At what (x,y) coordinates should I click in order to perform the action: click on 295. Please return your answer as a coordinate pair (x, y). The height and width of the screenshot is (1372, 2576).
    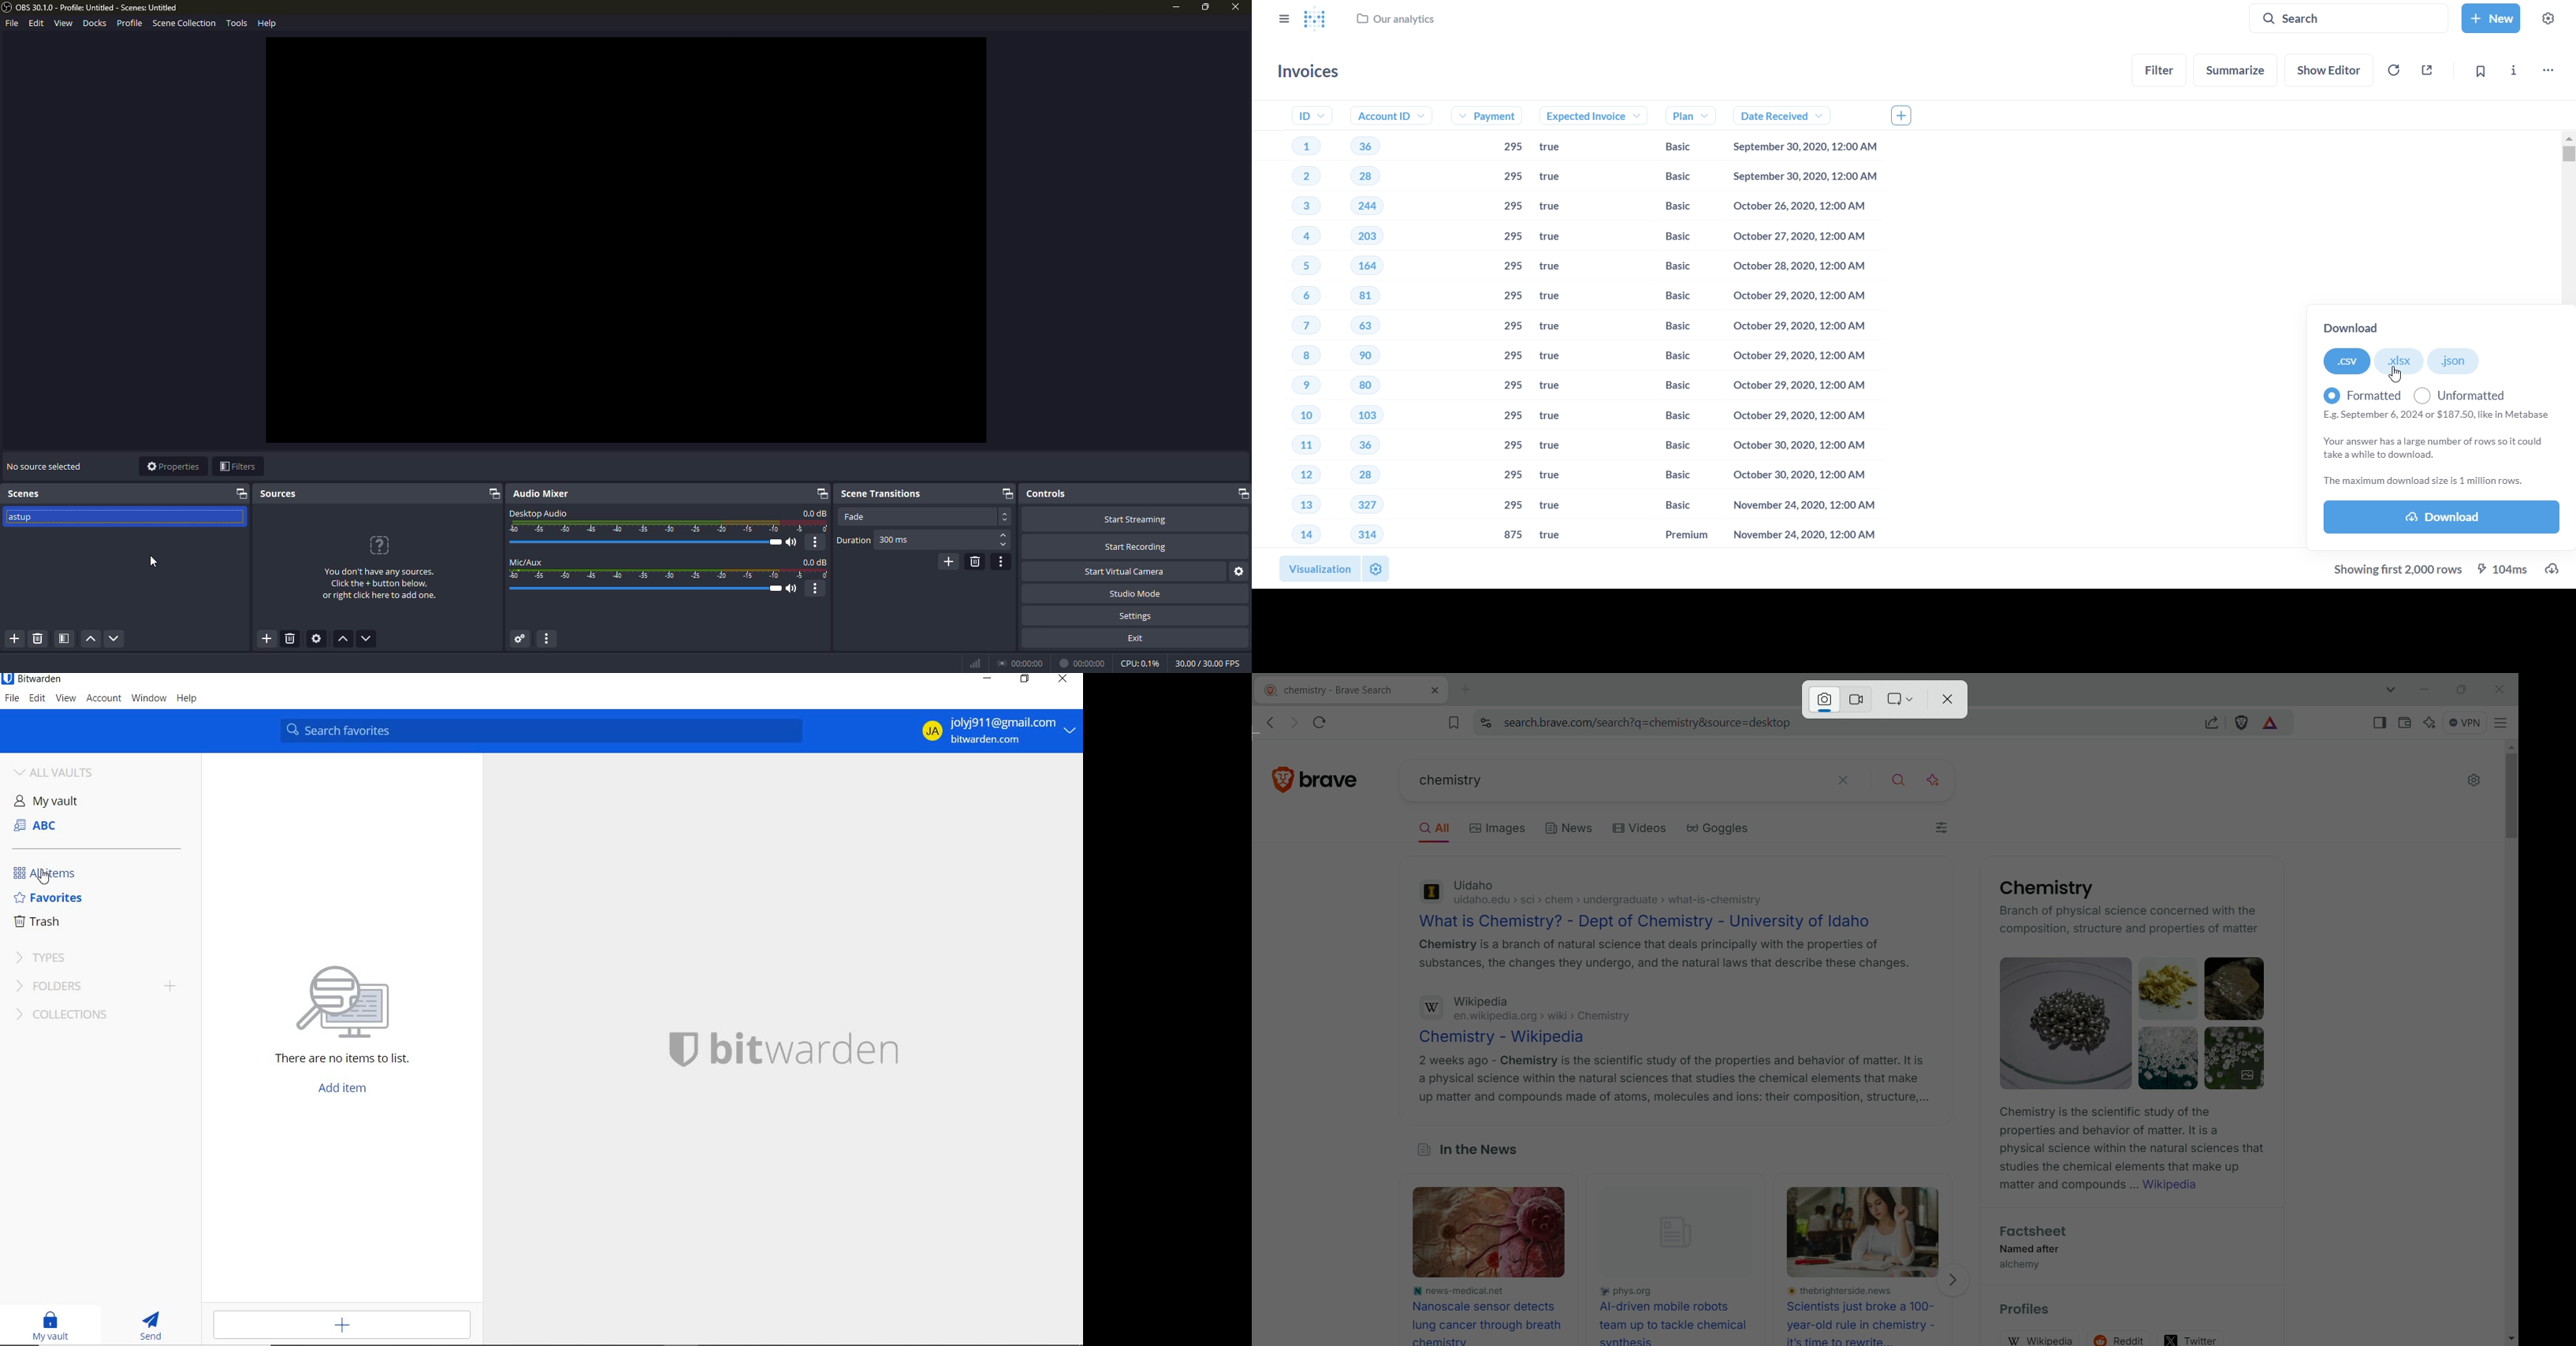
    Looking at the image, I should click on (1510, 177).